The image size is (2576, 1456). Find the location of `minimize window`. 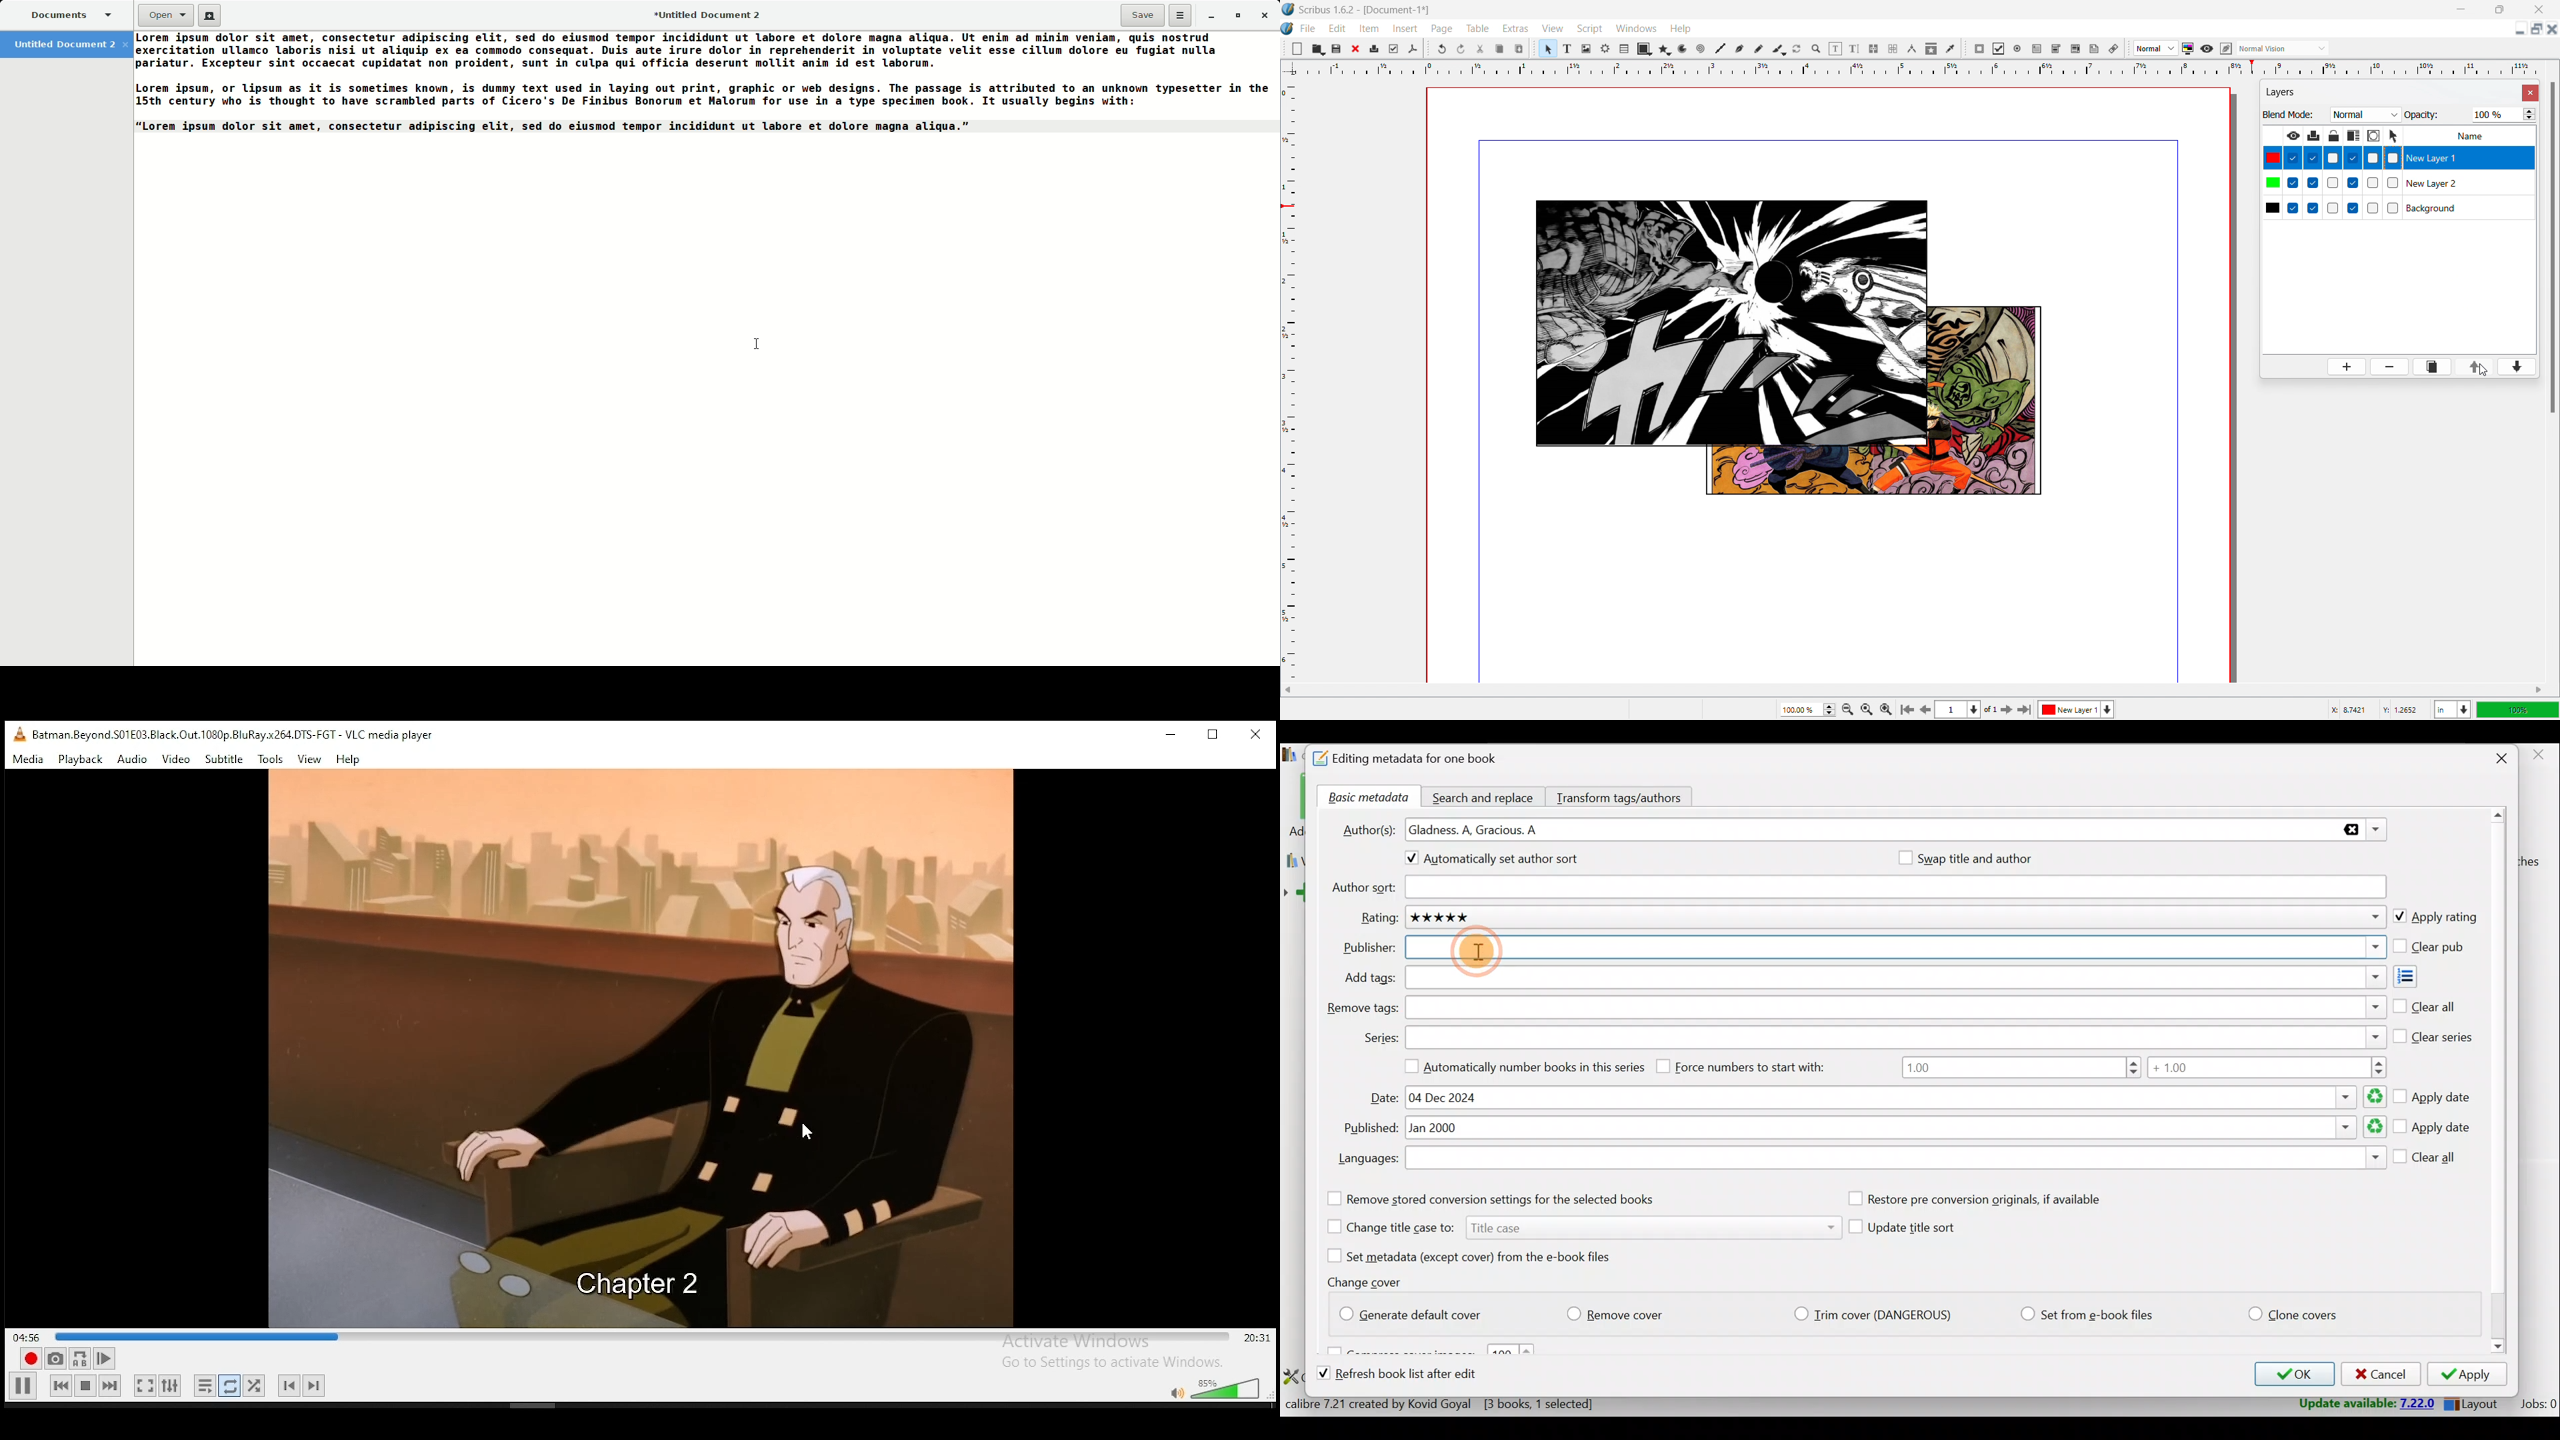

minimize window is located at coordinates (2462, 9).